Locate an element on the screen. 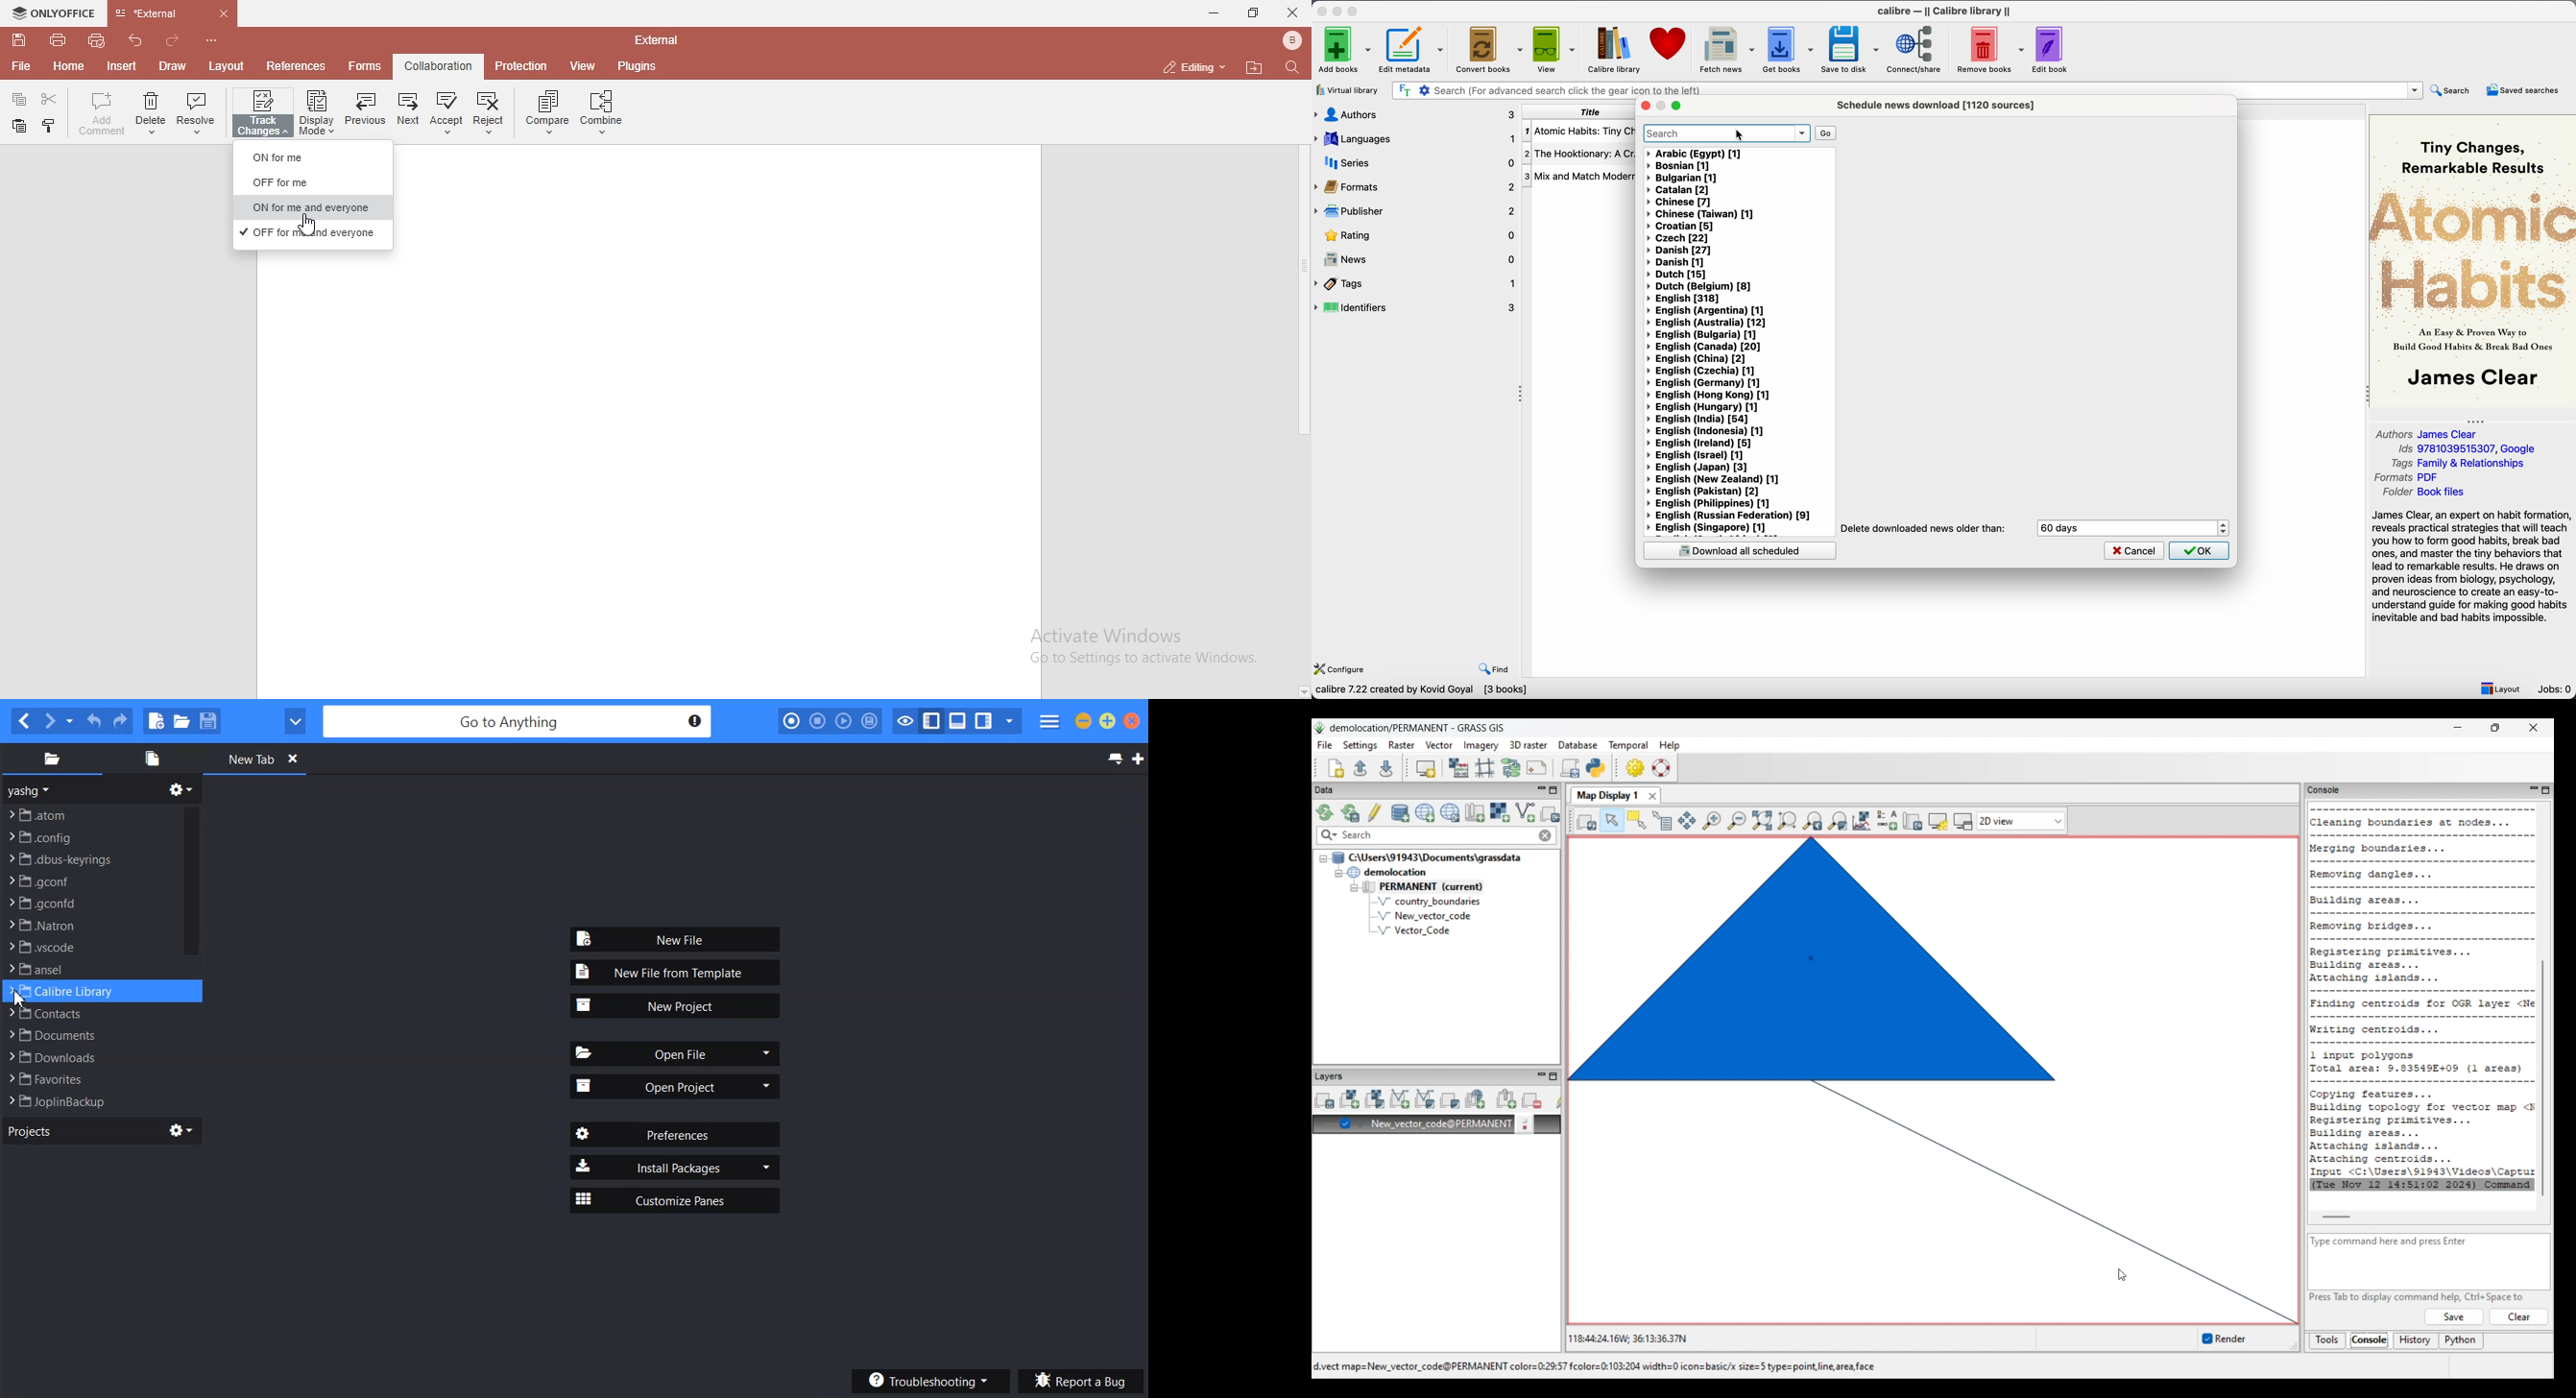  combine is located at coordinates (604, 112).